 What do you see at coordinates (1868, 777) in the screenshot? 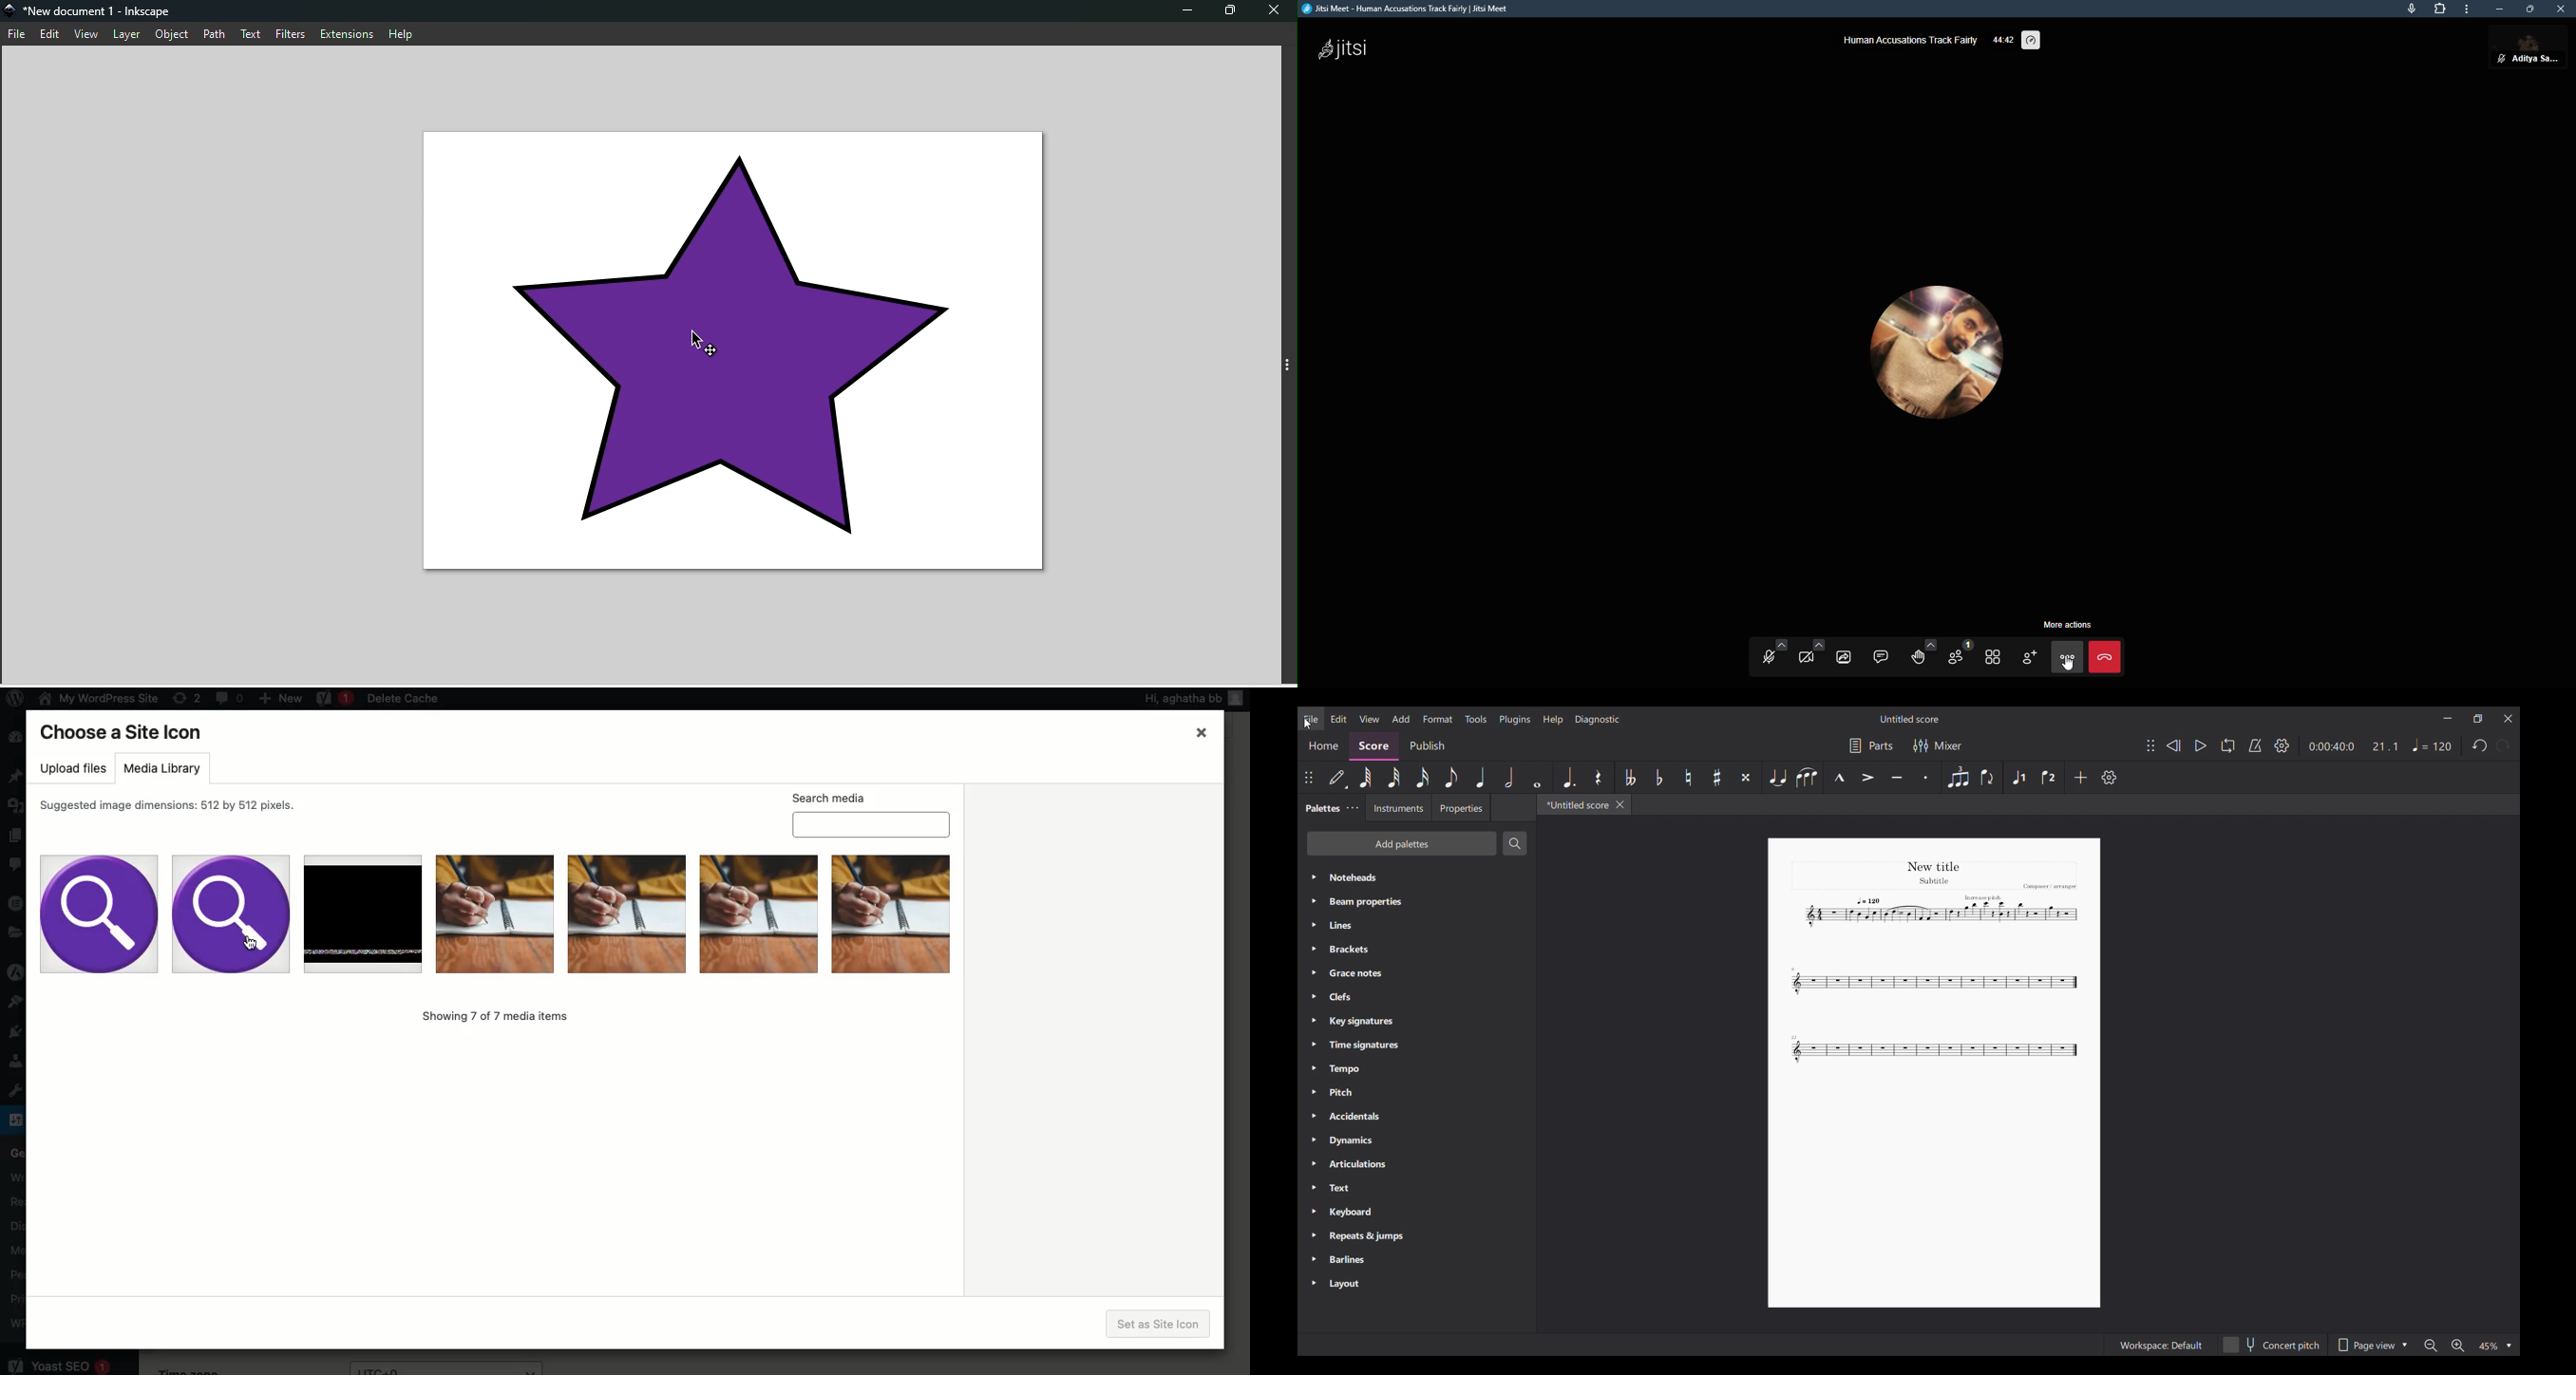
I see `Accent` at bounding box center [1868, 777].